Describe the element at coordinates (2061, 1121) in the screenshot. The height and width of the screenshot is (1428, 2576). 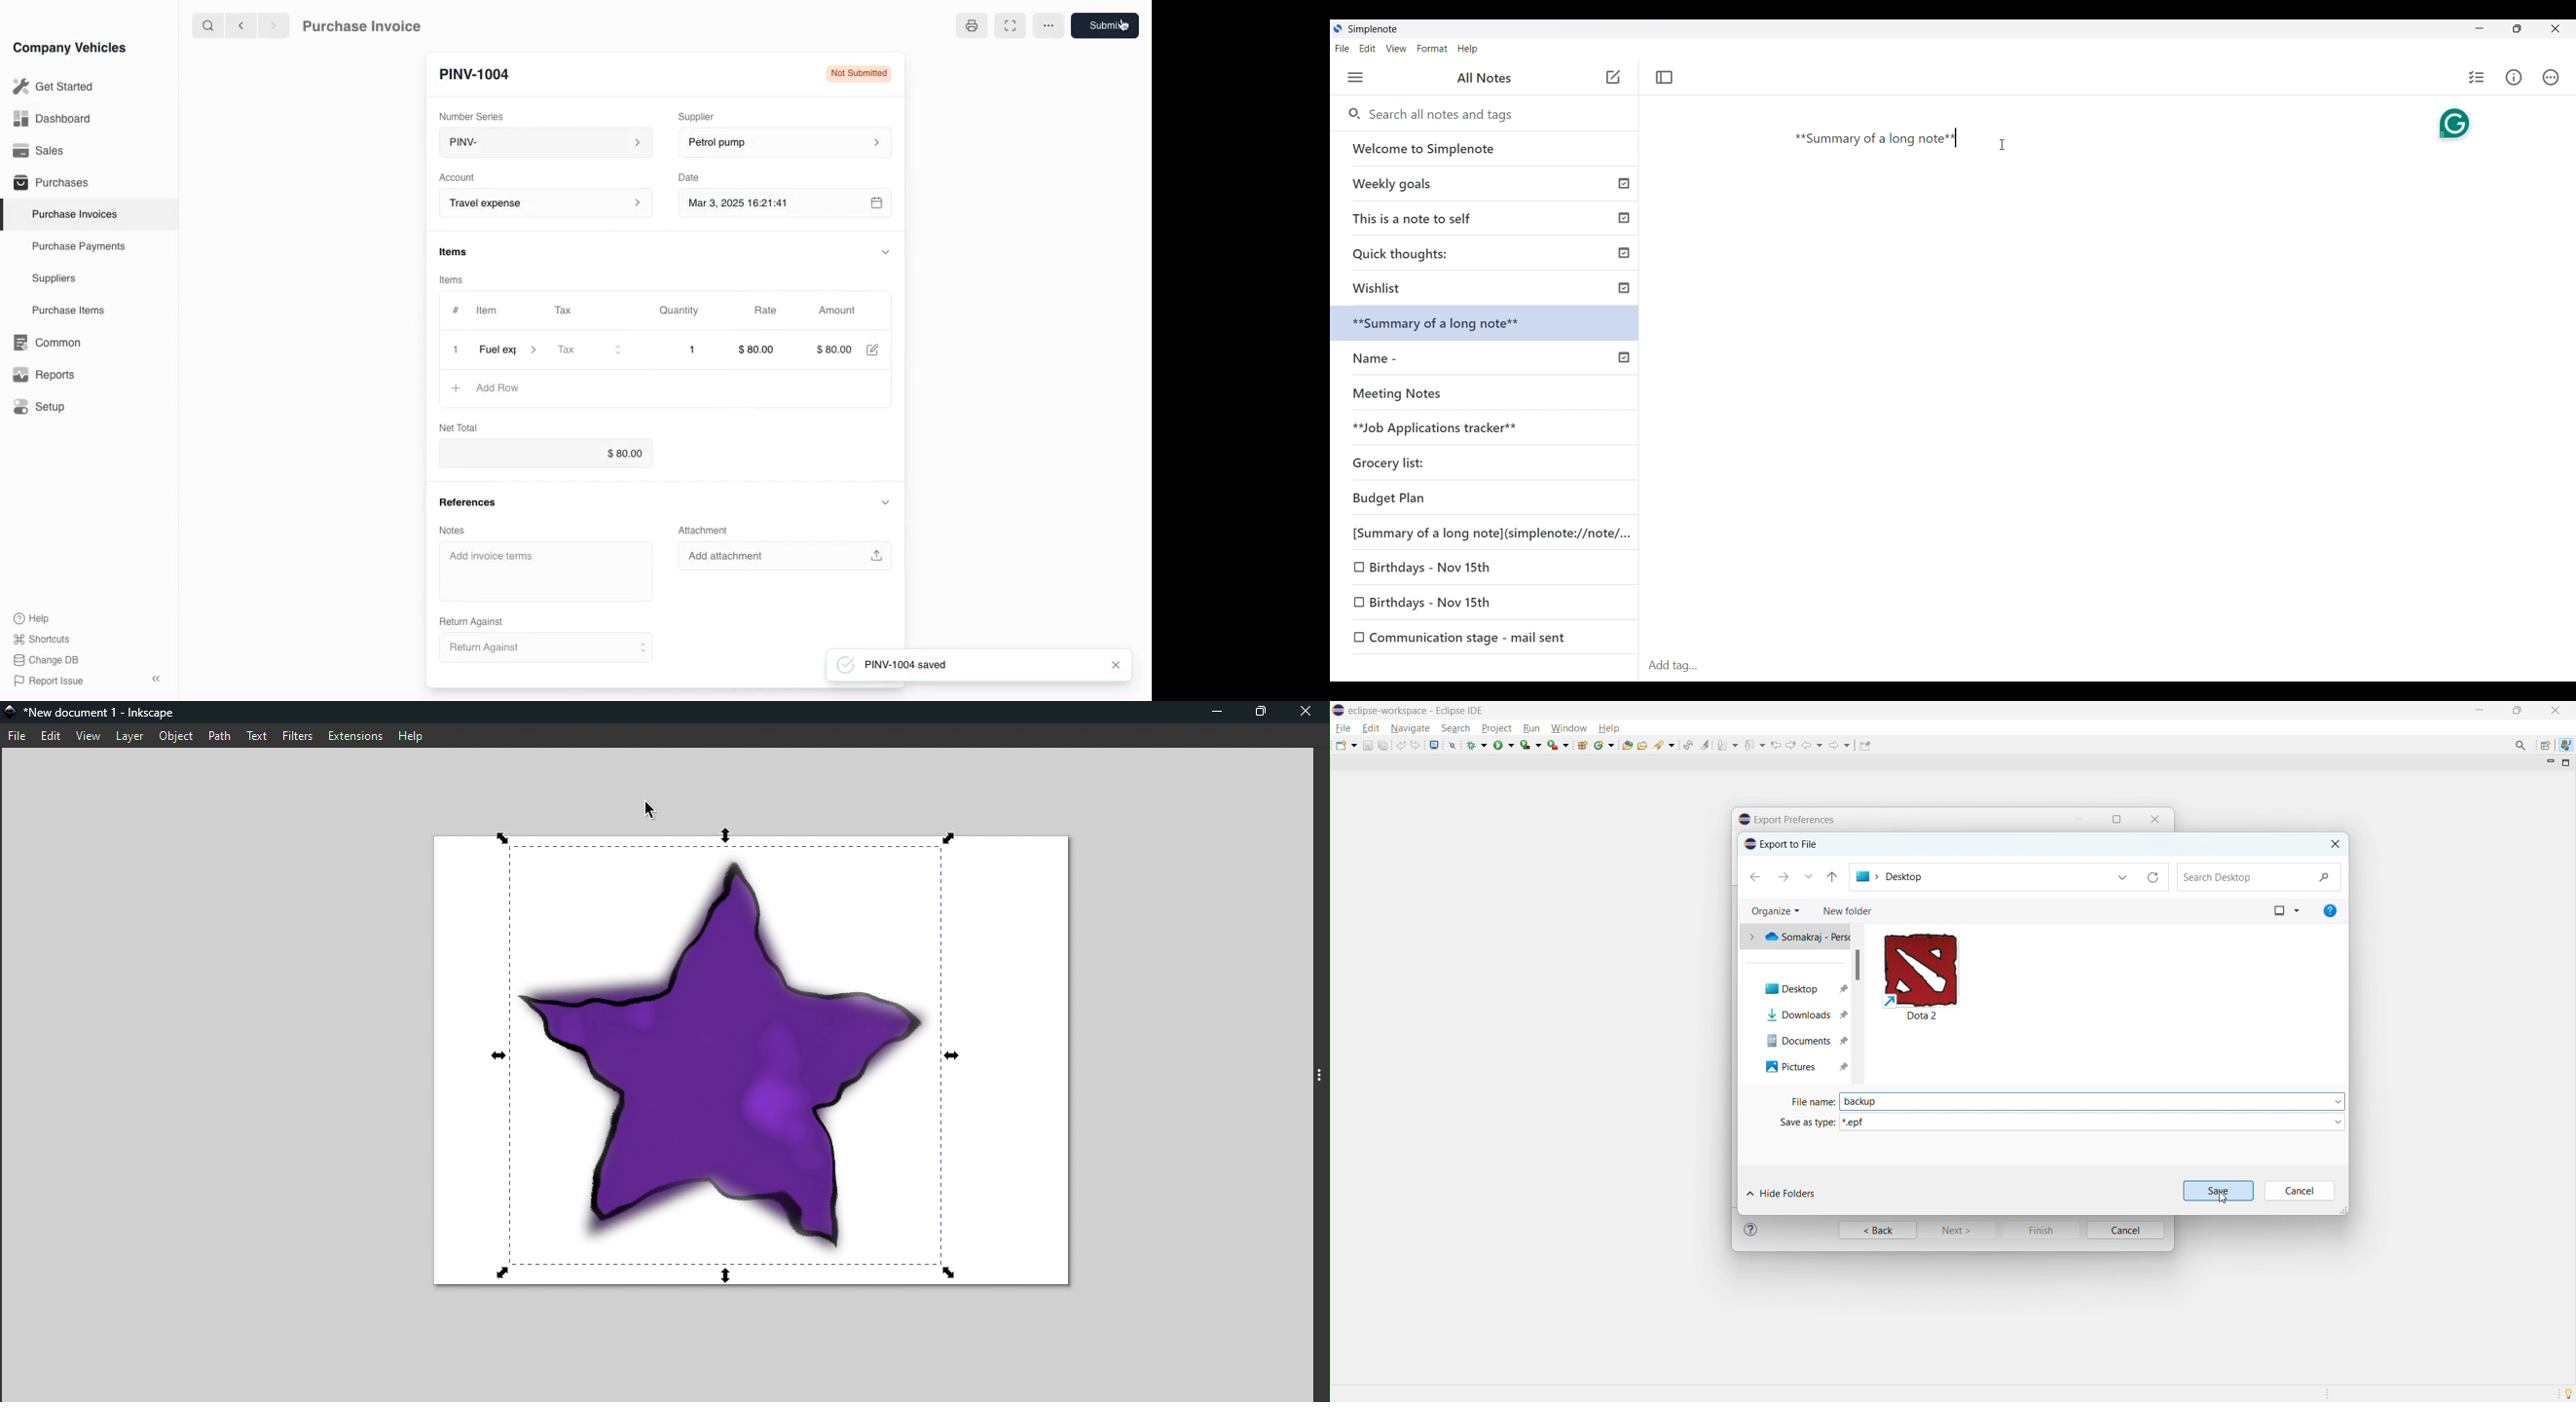
I see `Save as type` at that location.